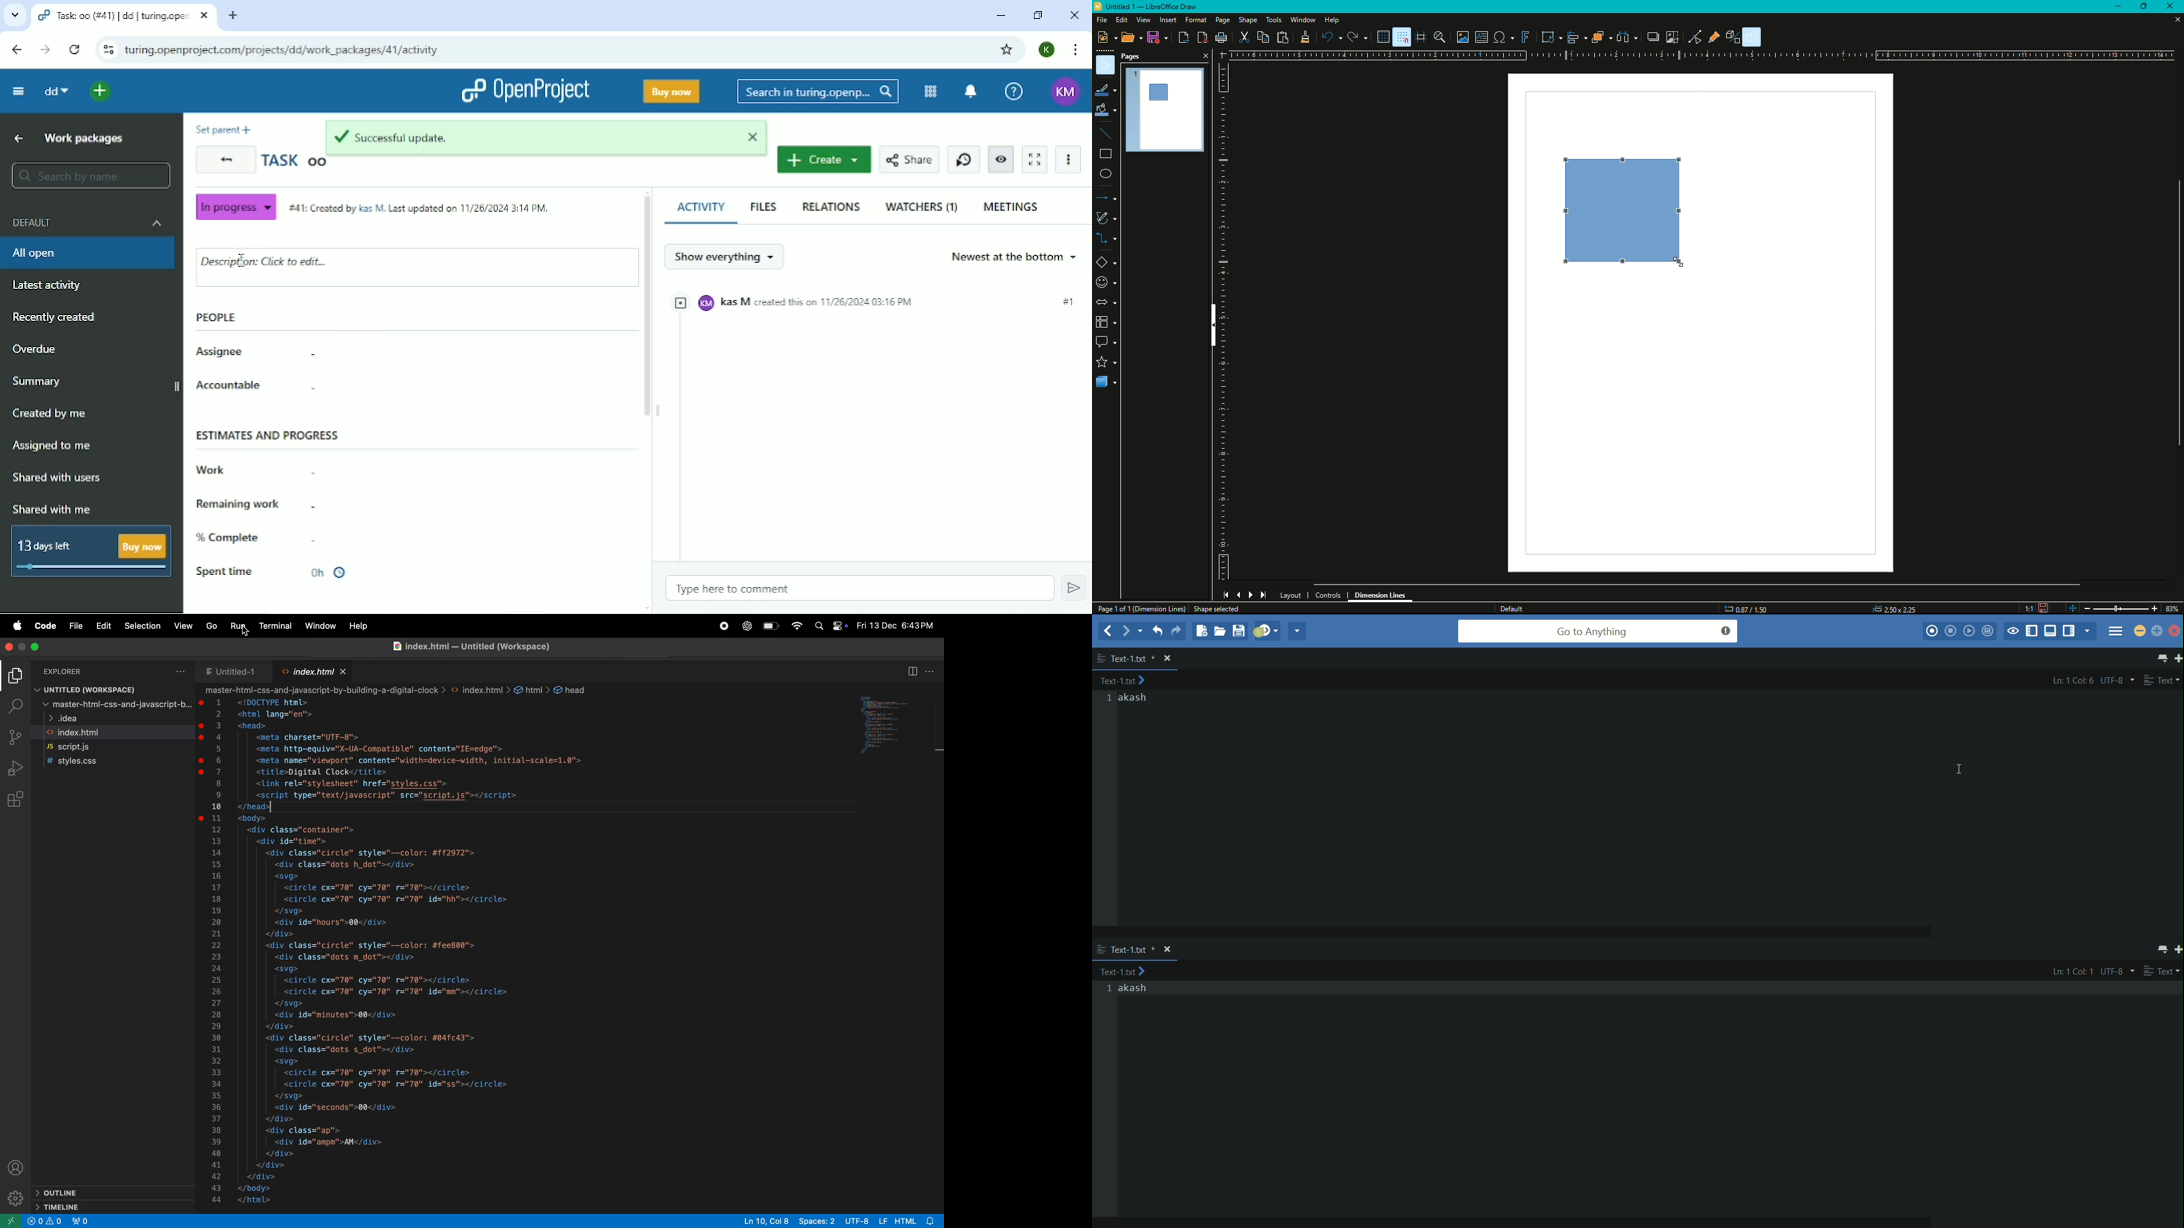 This screenshot has width=2184, height=1232. What do you see at coordinates (2173, 7) in the screenshot?
I see `Close` at bounding box center [2173, 7].